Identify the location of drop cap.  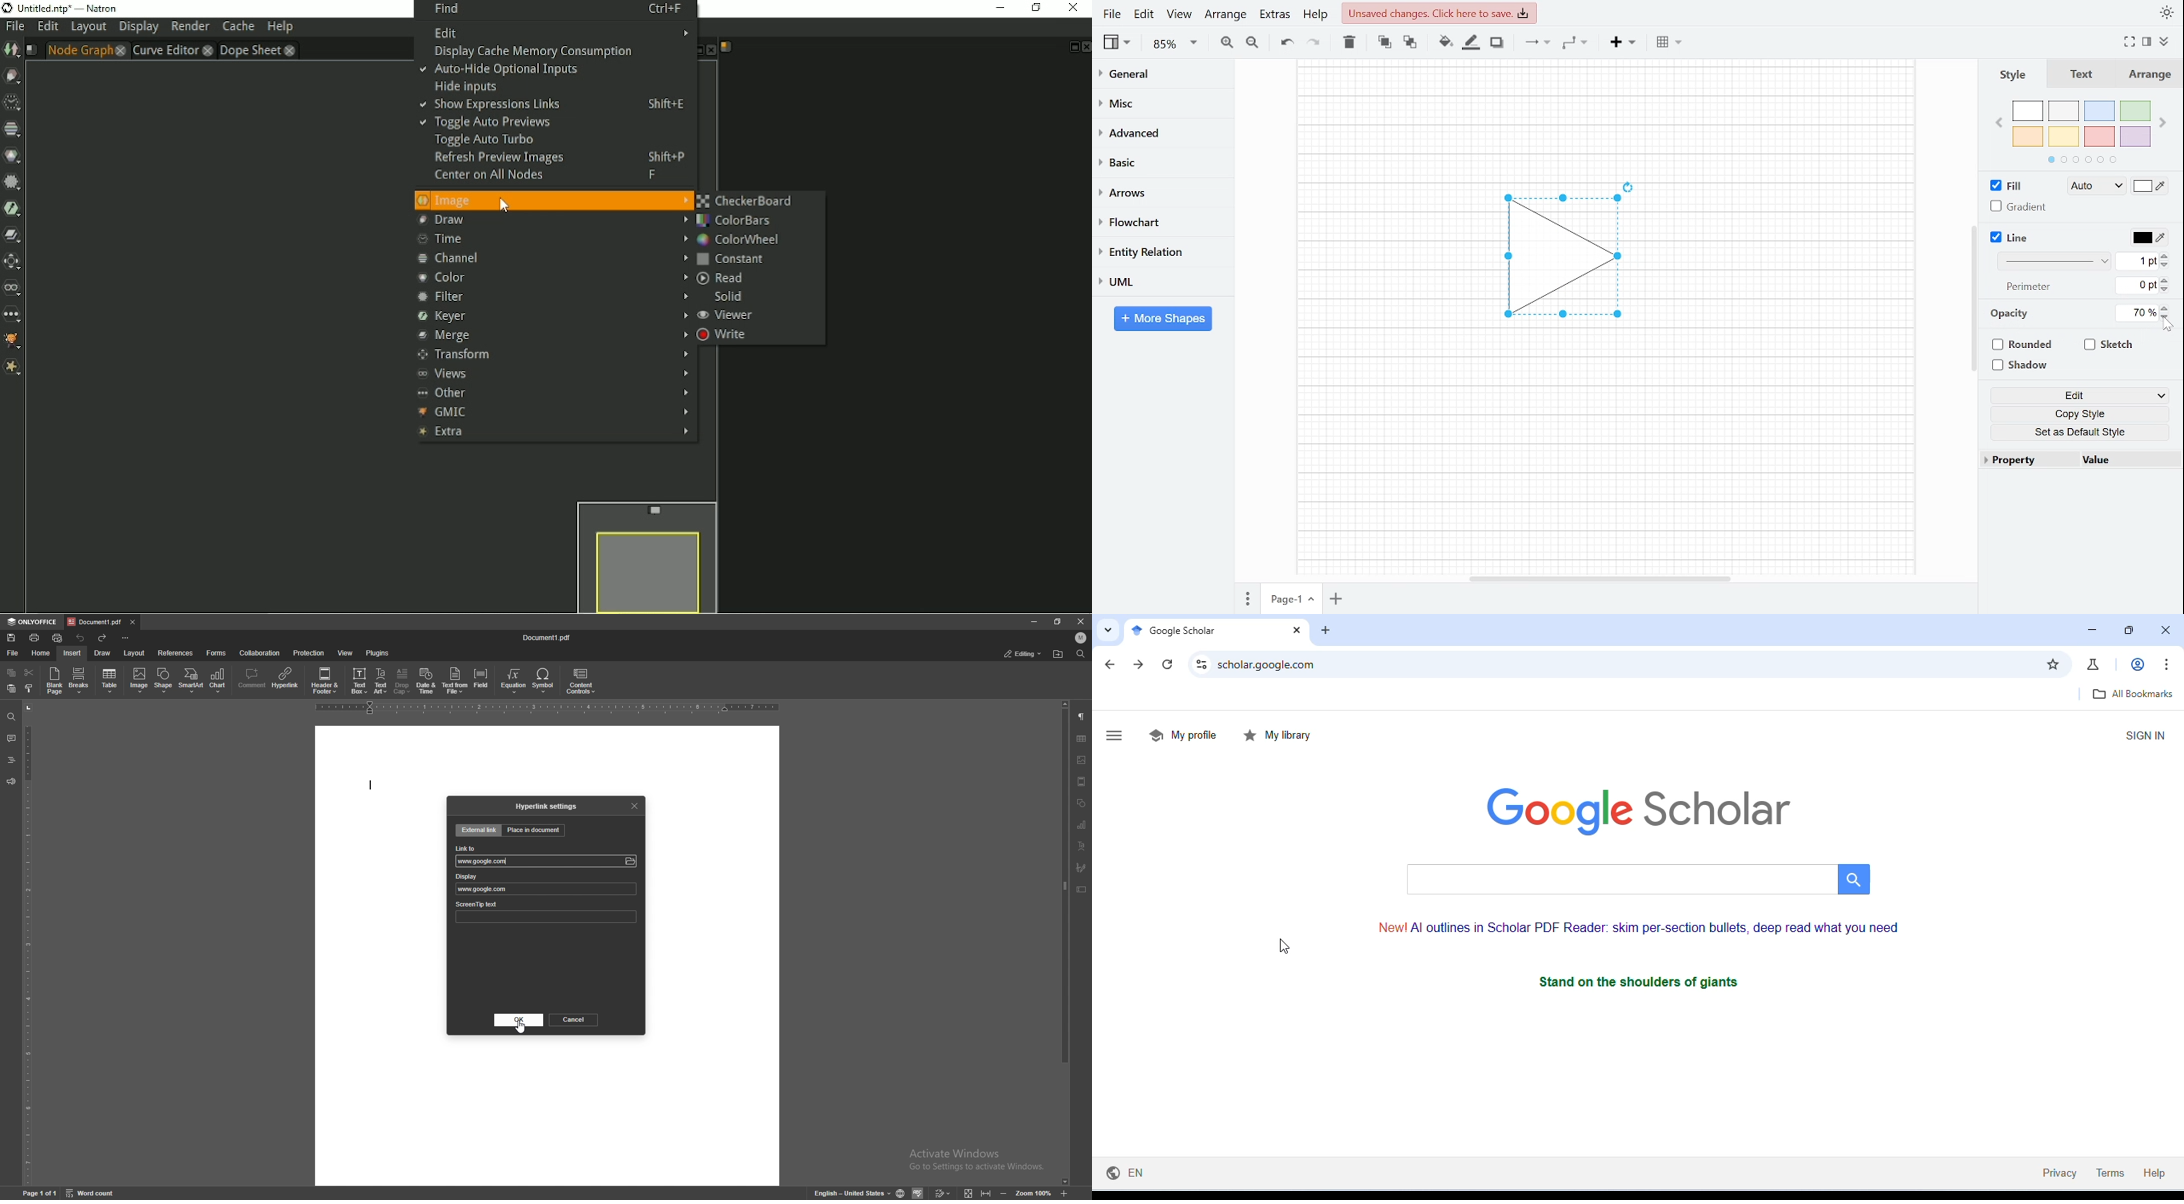
(402, 681).